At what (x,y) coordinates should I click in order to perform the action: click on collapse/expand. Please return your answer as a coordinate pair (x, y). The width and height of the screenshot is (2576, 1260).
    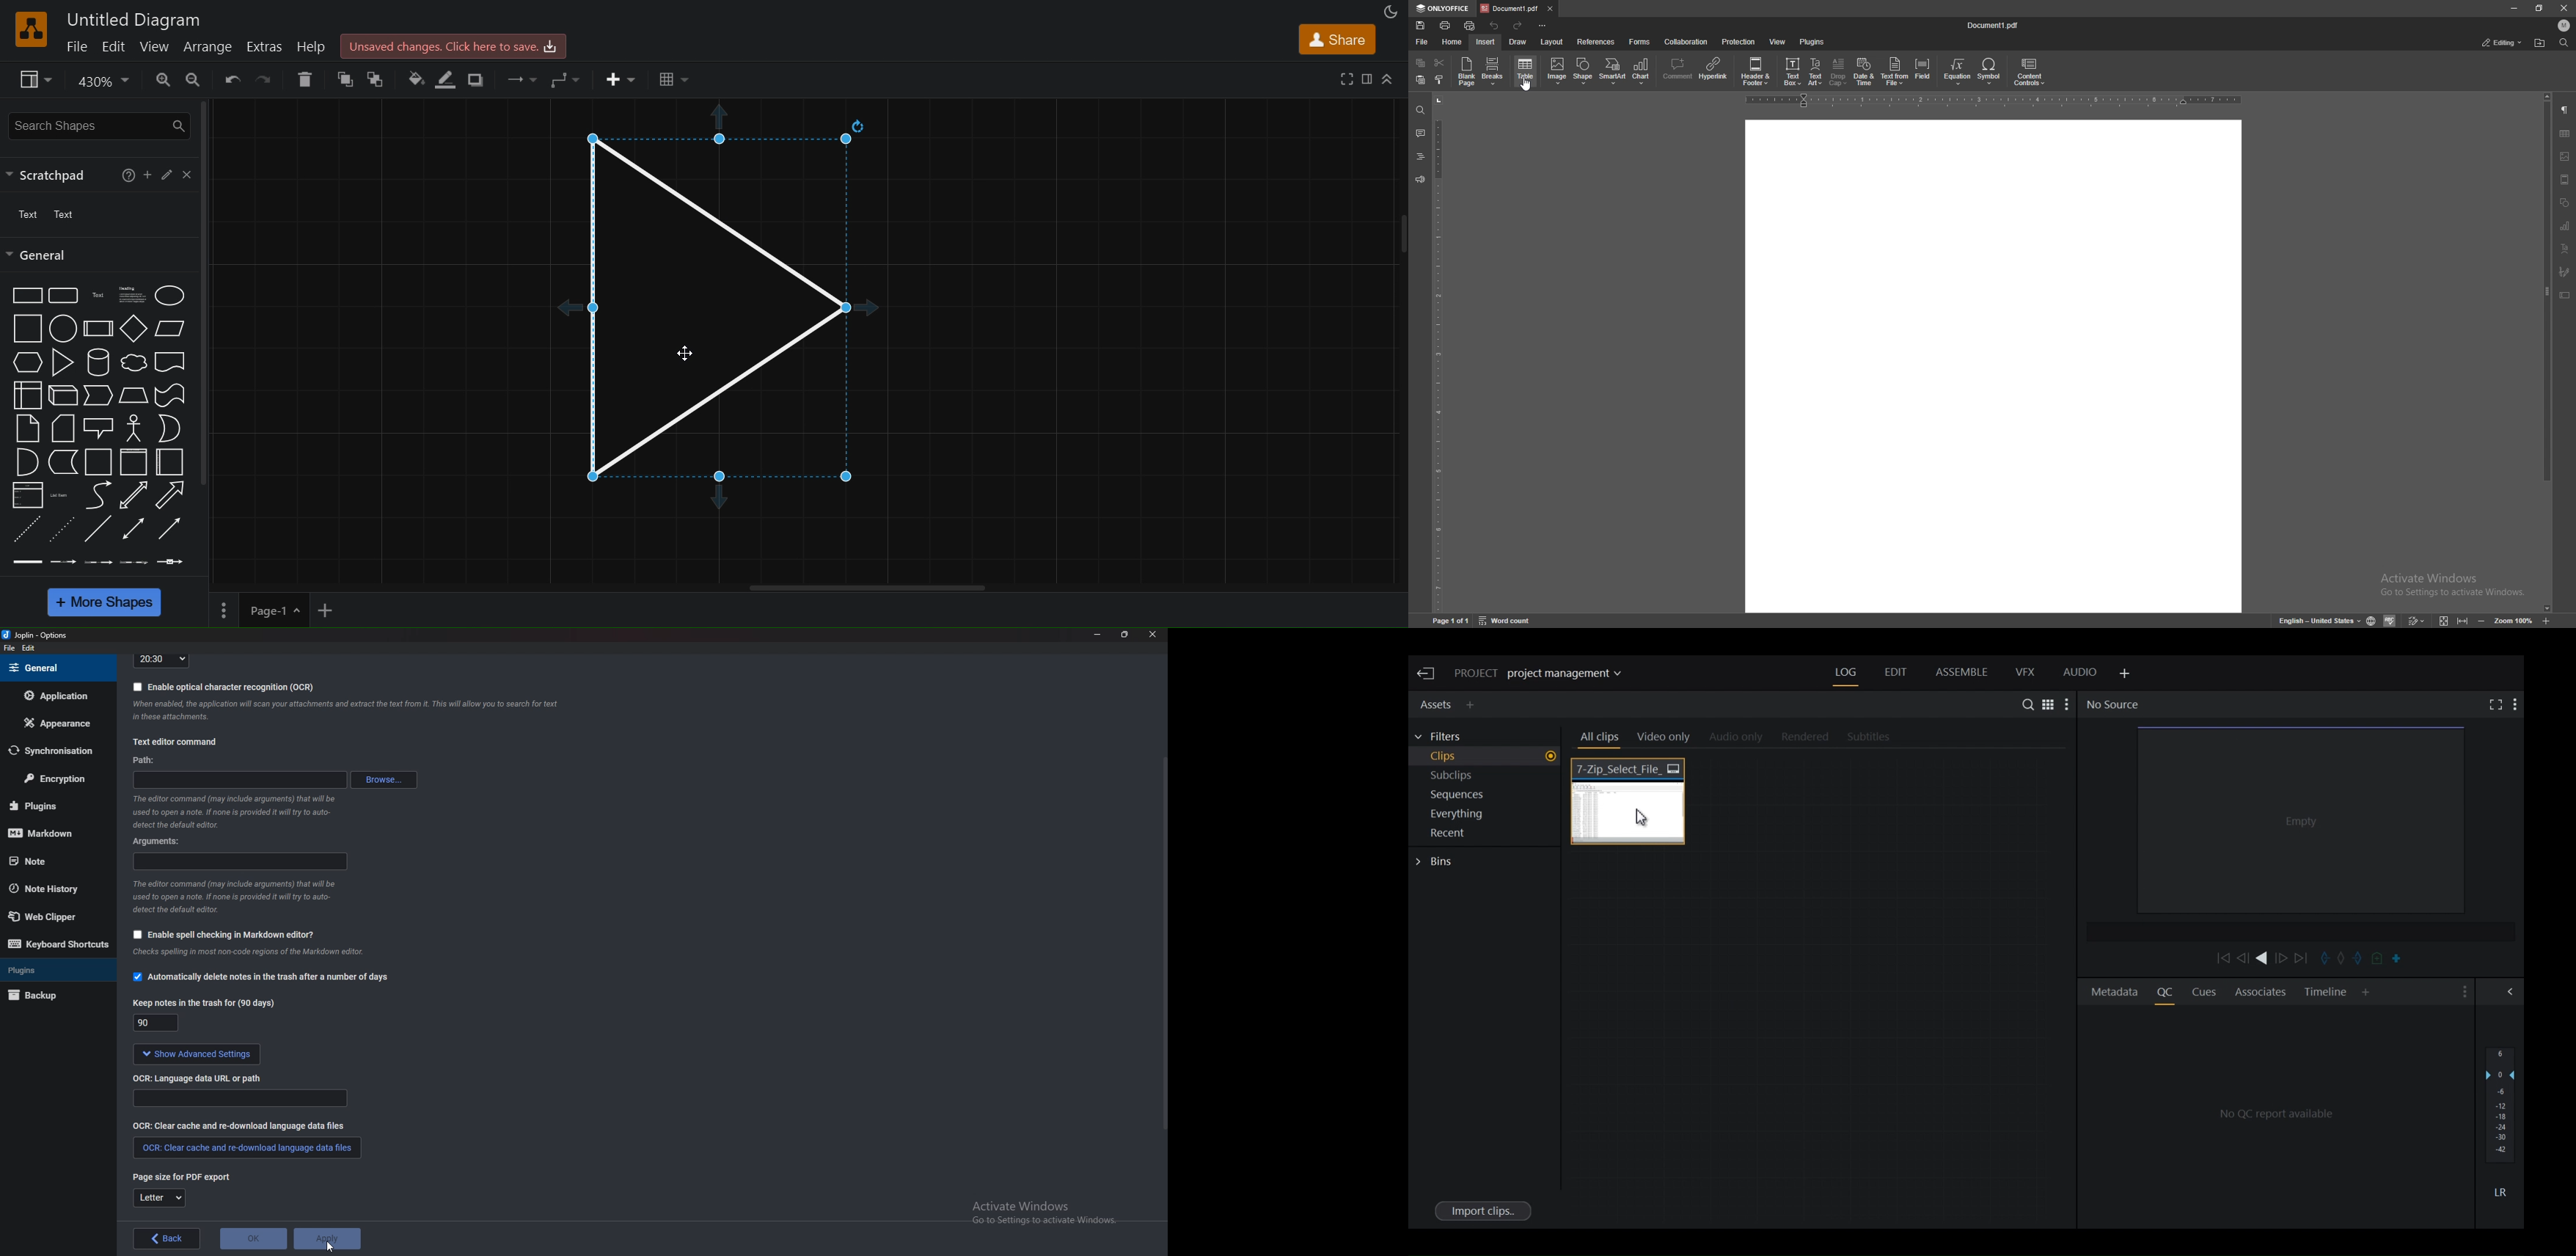
    Looking at the image, I should click on (1389, 81).